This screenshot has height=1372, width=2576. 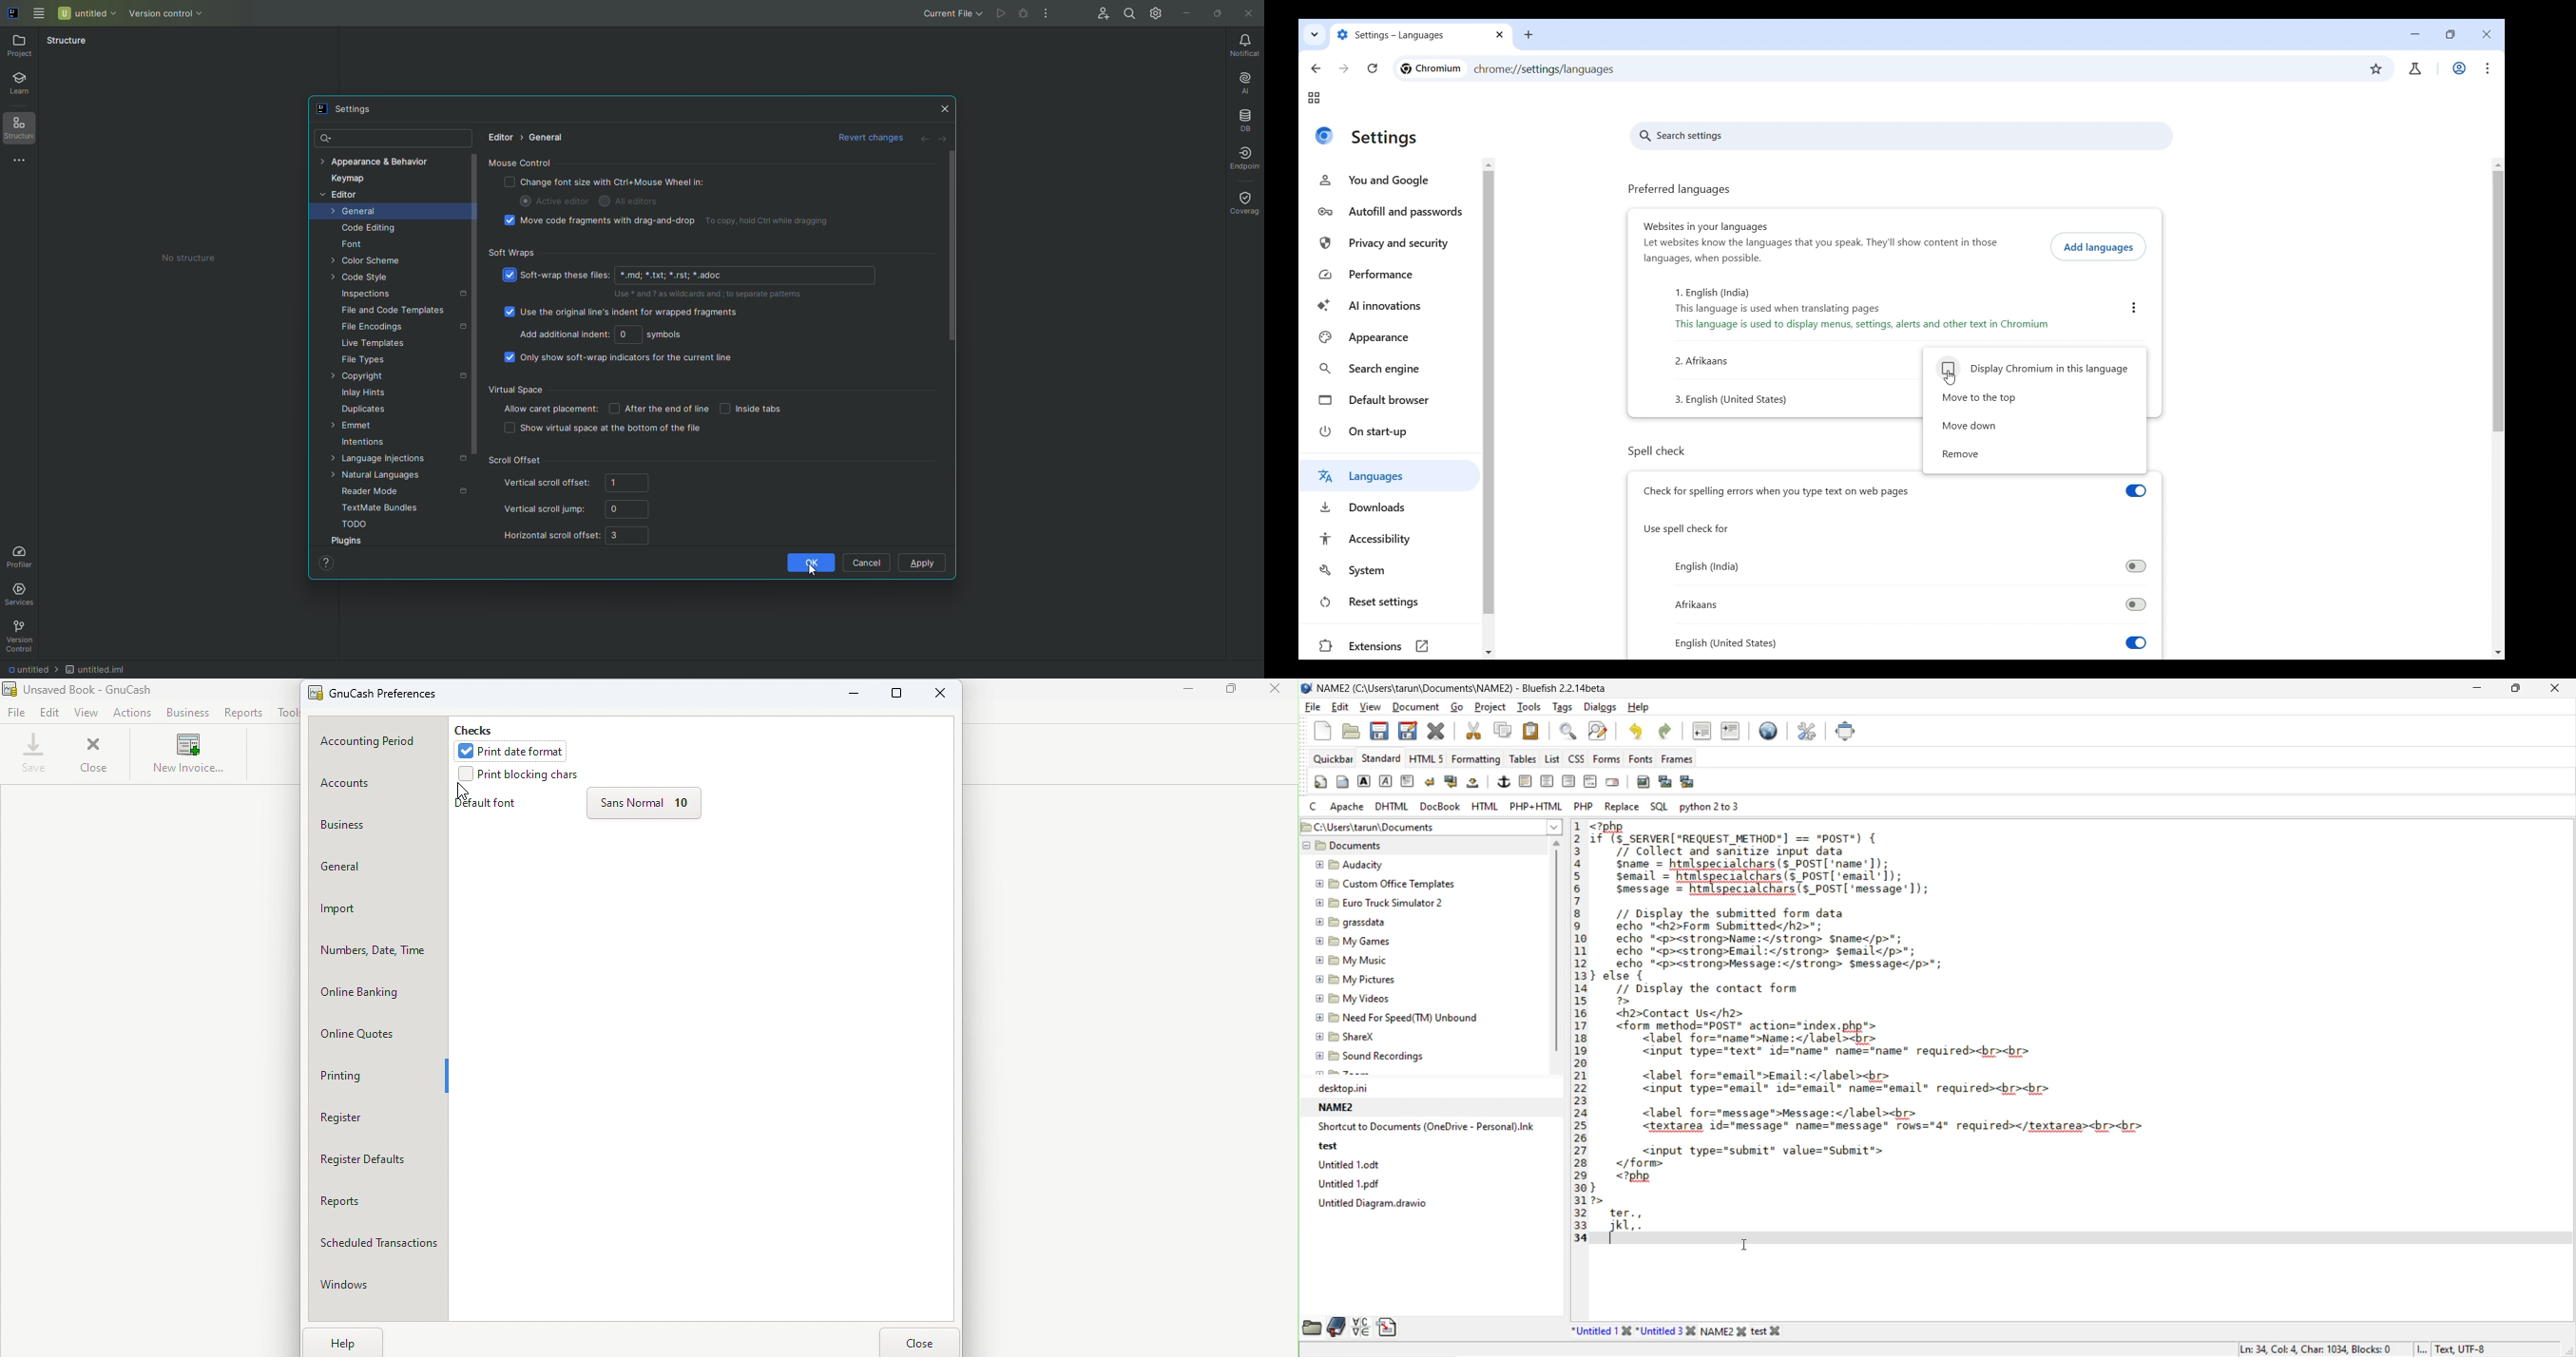 What do you see at coordinates (1392, 602) in the screenshot?
I see `Reset settings` at bounding box center [1392, 602].